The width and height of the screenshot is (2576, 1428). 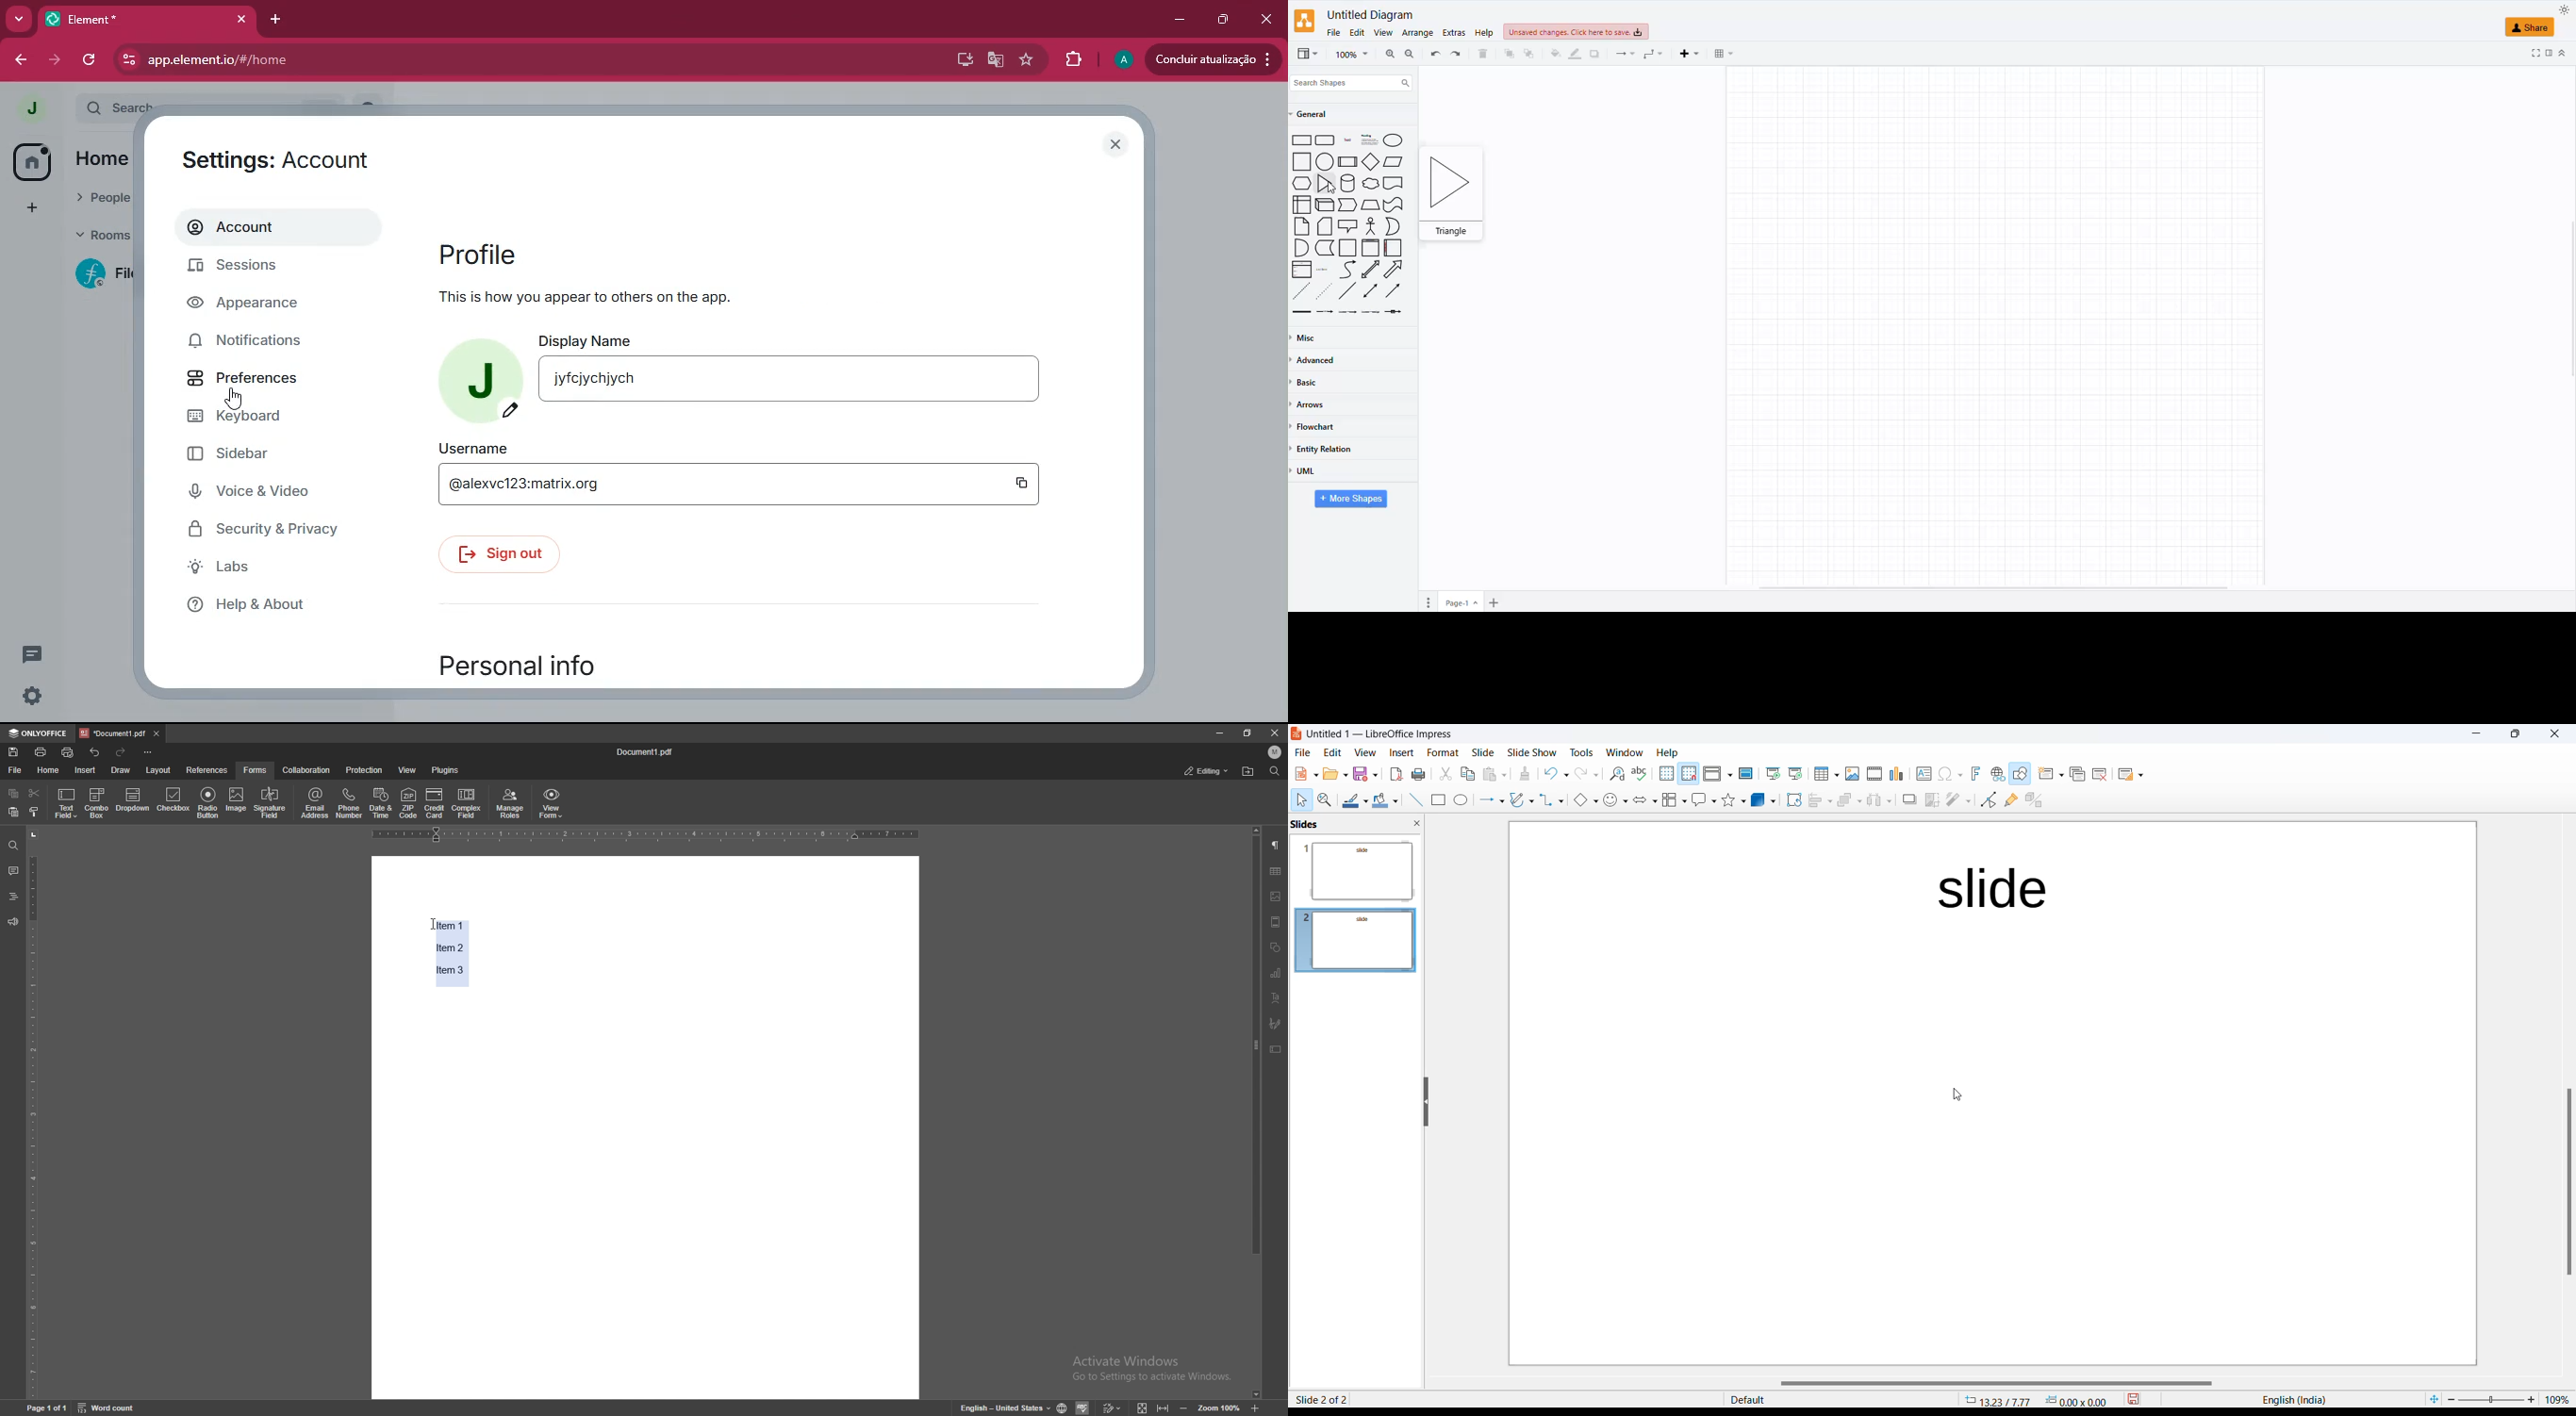 What do you see at coordinates (1273, 733) in the screenshot?
I see `close` at bounding box center [1273, 733].